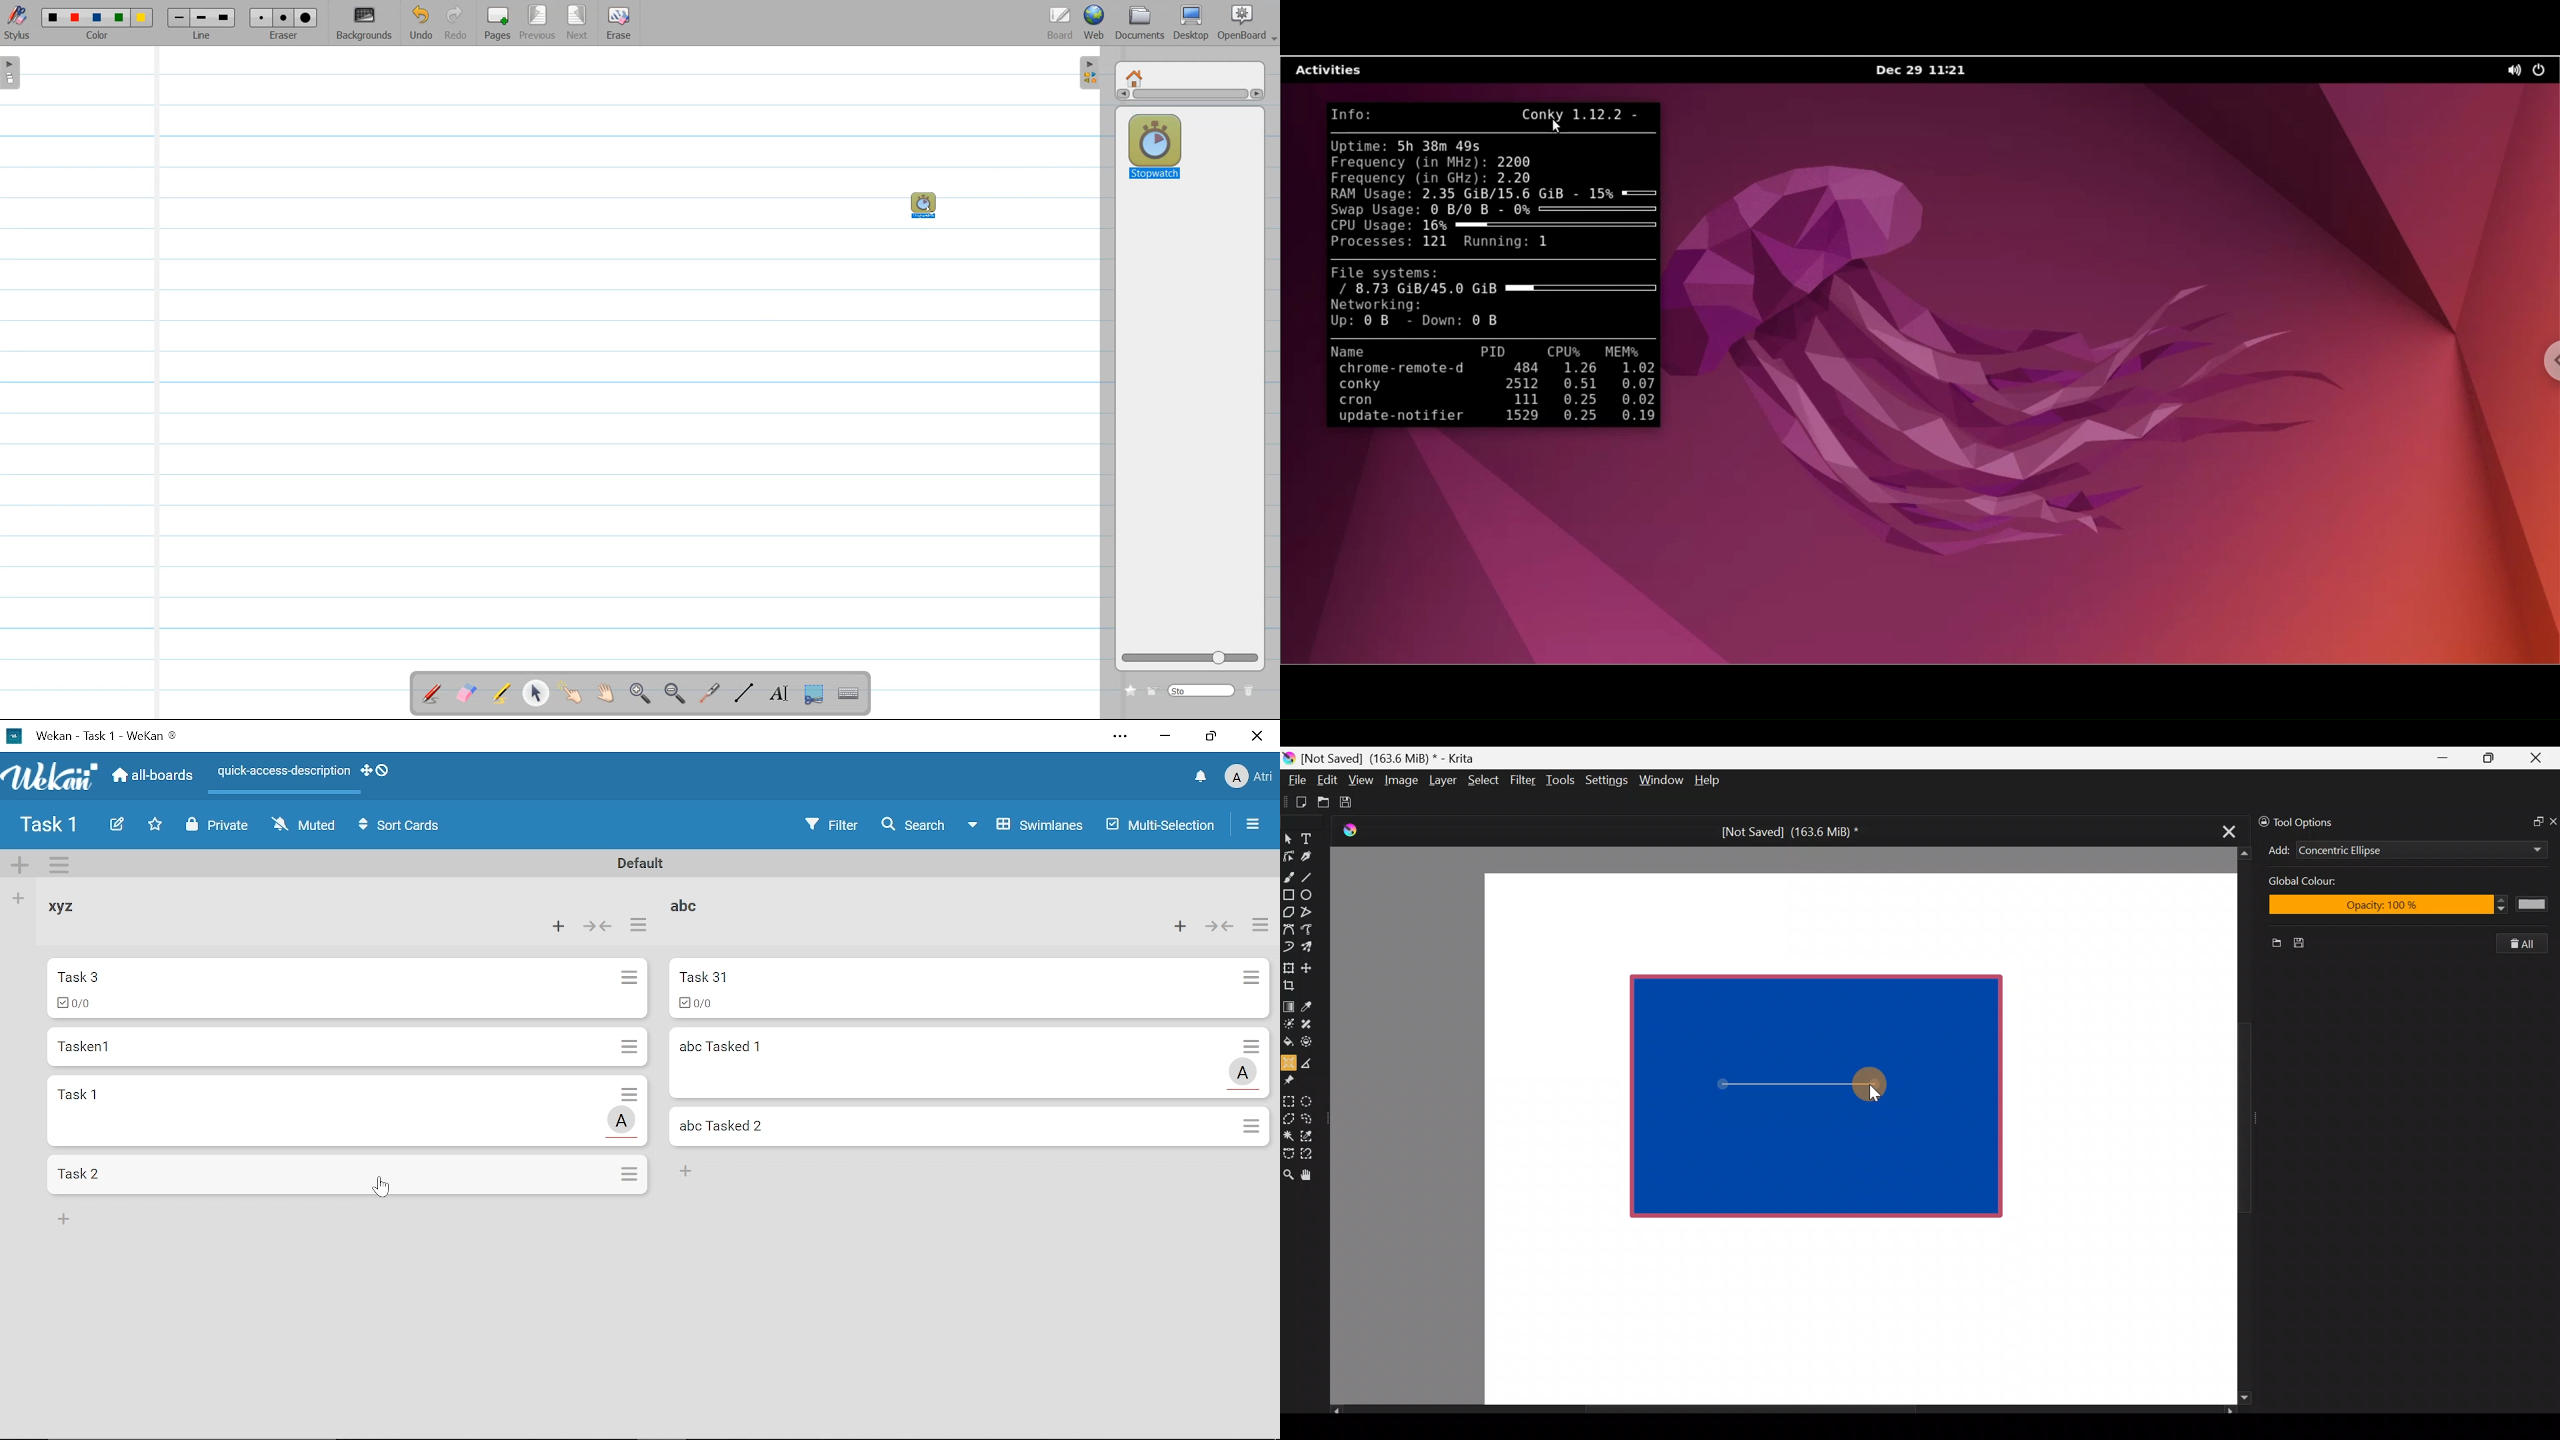 Image resolution: width=2576 pixels, height=1456 pixels. I want to click on Calligraphy, so click(1316, 859).